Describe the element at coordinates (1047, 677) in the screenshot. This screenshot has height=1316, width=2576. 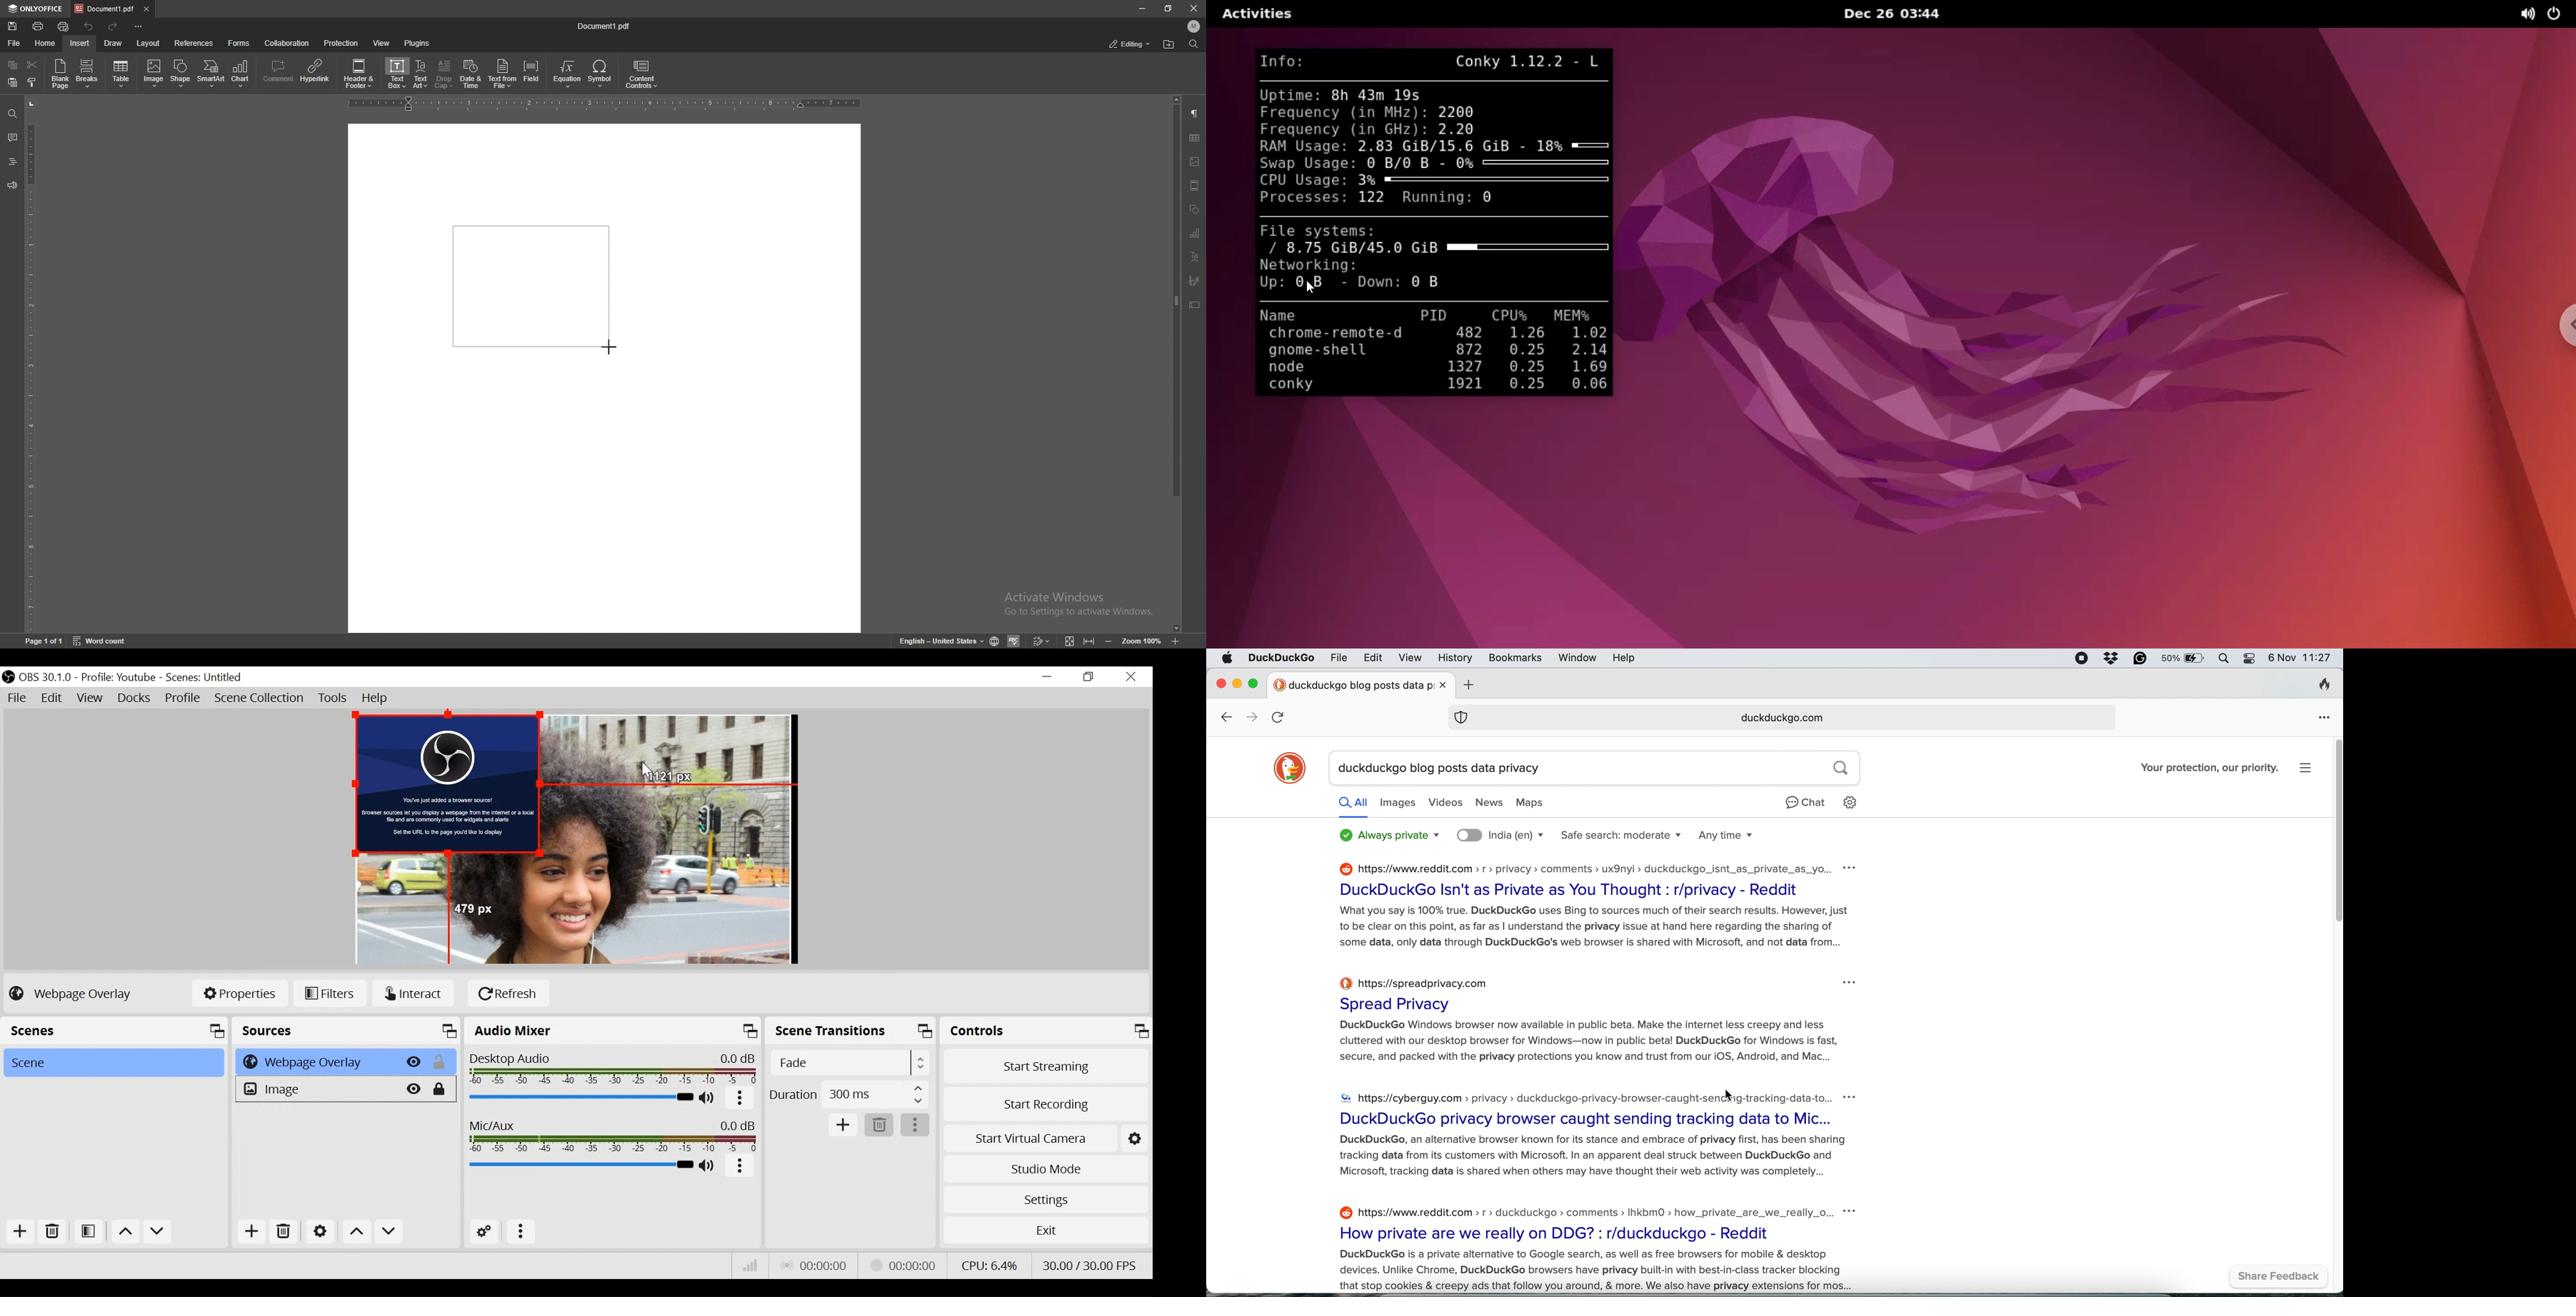
I see `minimize` at that location.